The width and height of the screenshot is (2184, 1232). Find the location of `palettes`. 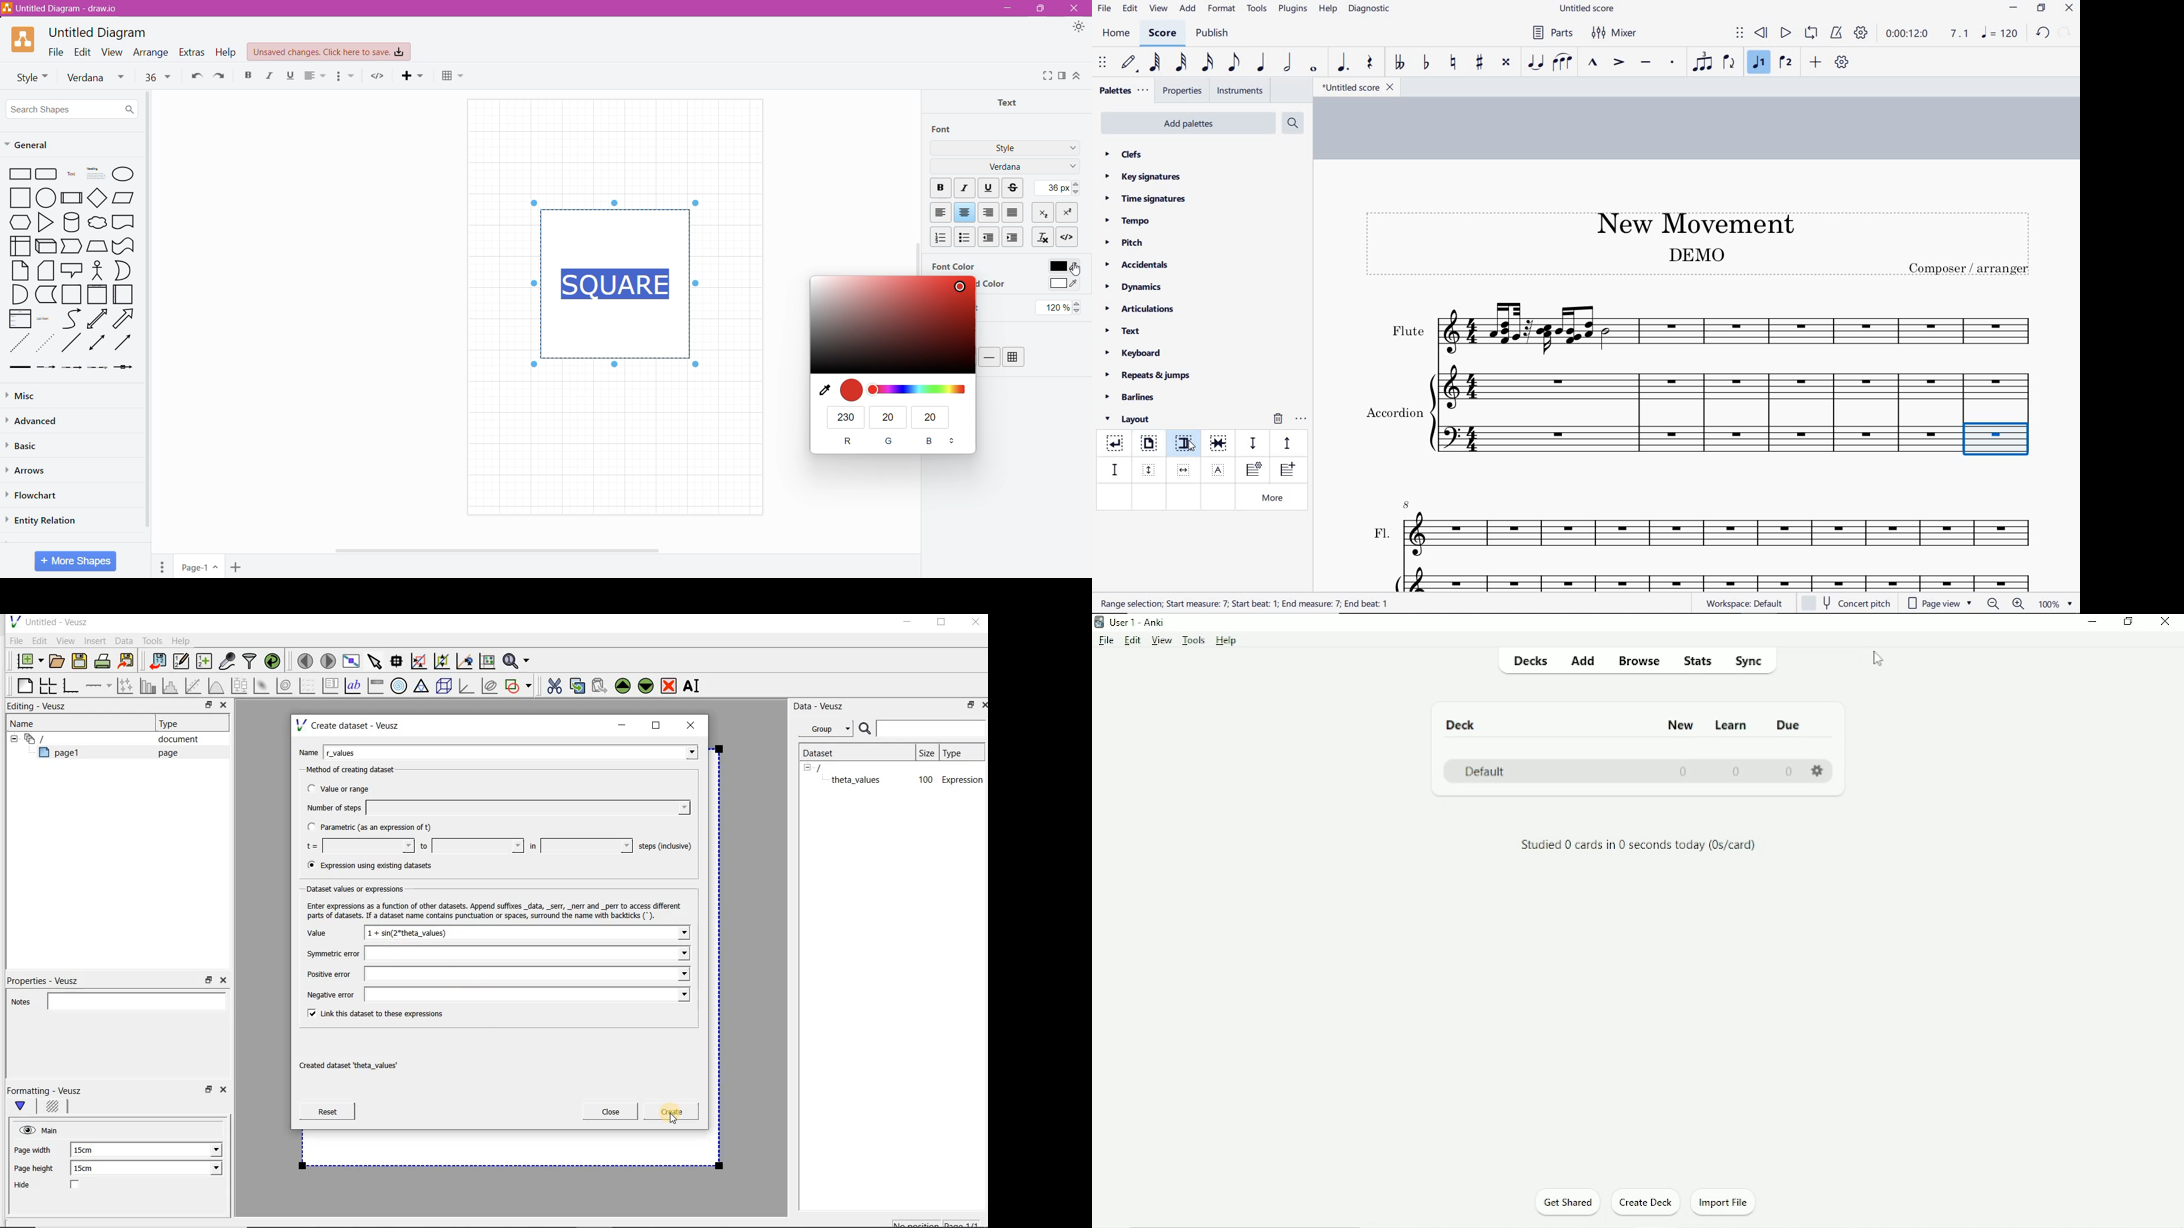

palettes is located at coordinates (1123, 91).